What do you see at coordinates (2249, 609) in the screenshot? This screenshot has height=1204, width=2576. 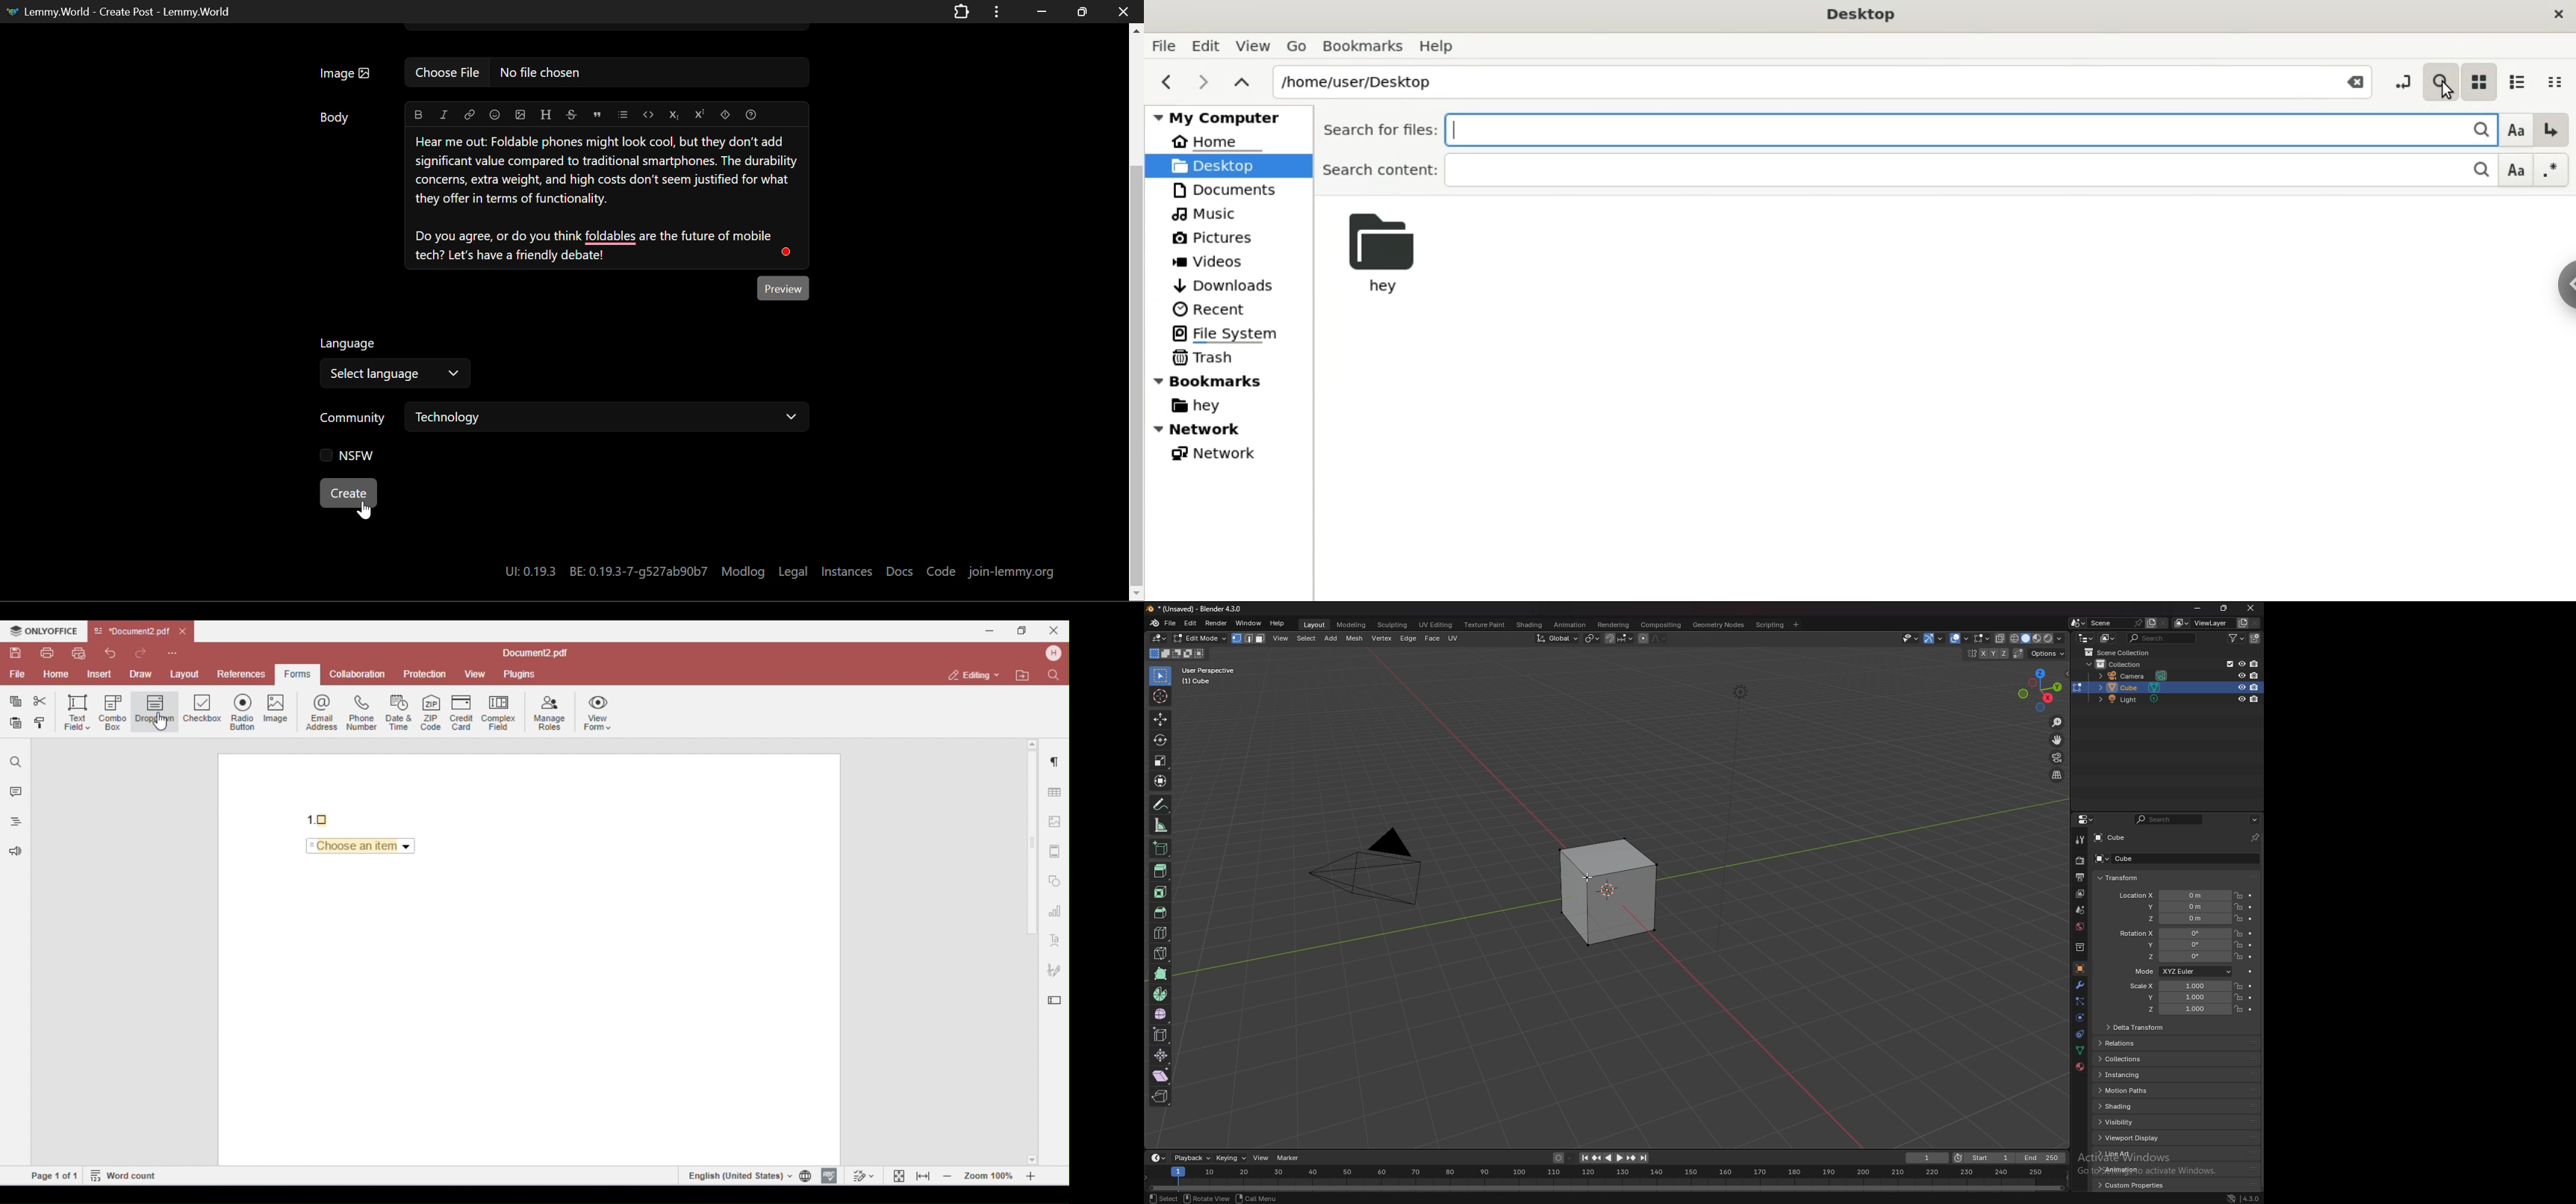 I see `close` at bounding box center [2249, 609].